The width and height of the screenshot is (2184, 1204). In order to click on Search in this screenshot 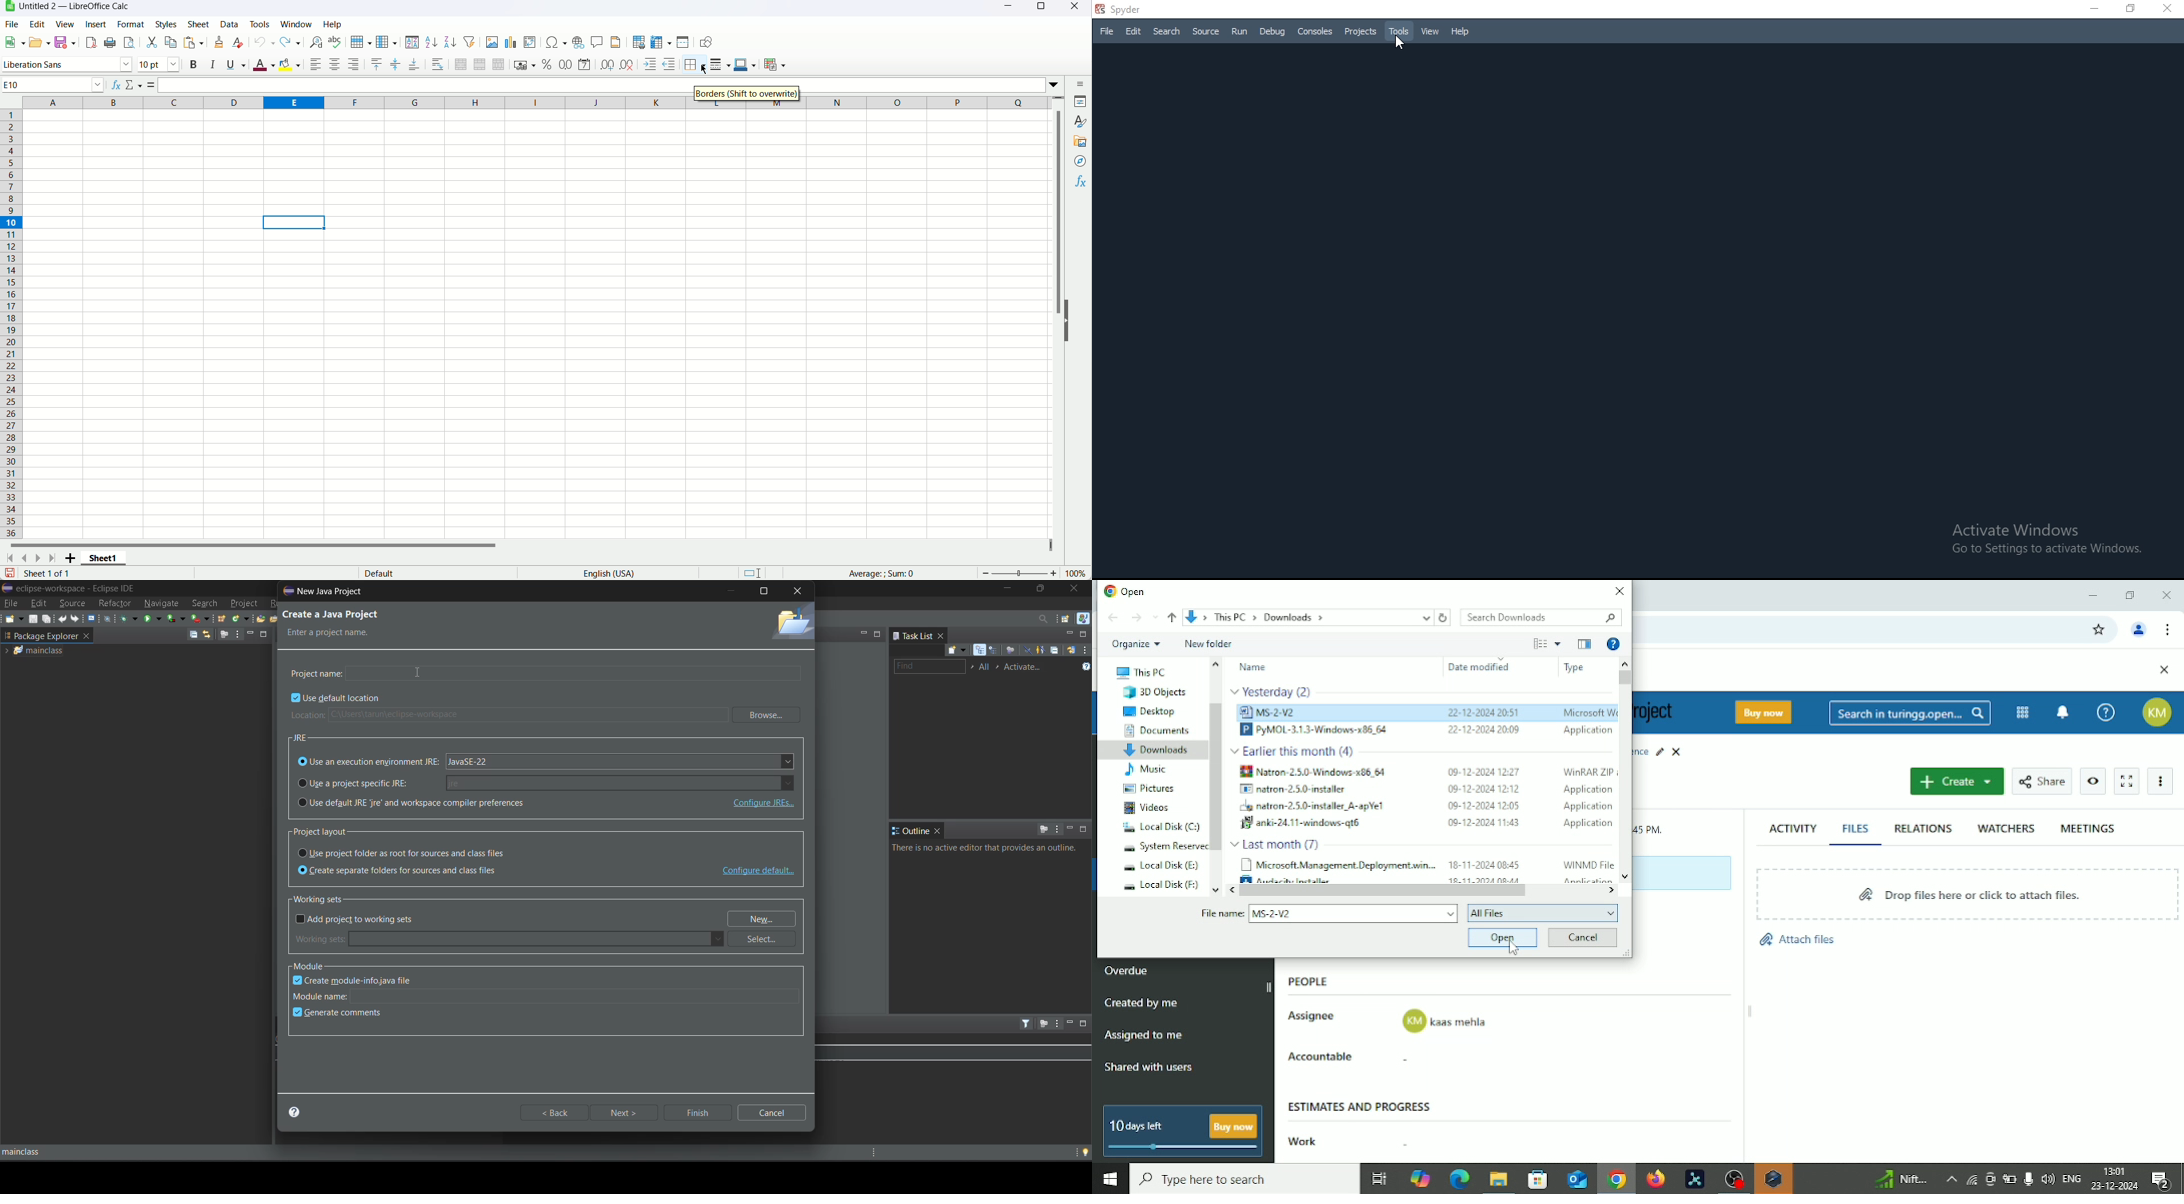, I will do `click(1244, 1179)`.